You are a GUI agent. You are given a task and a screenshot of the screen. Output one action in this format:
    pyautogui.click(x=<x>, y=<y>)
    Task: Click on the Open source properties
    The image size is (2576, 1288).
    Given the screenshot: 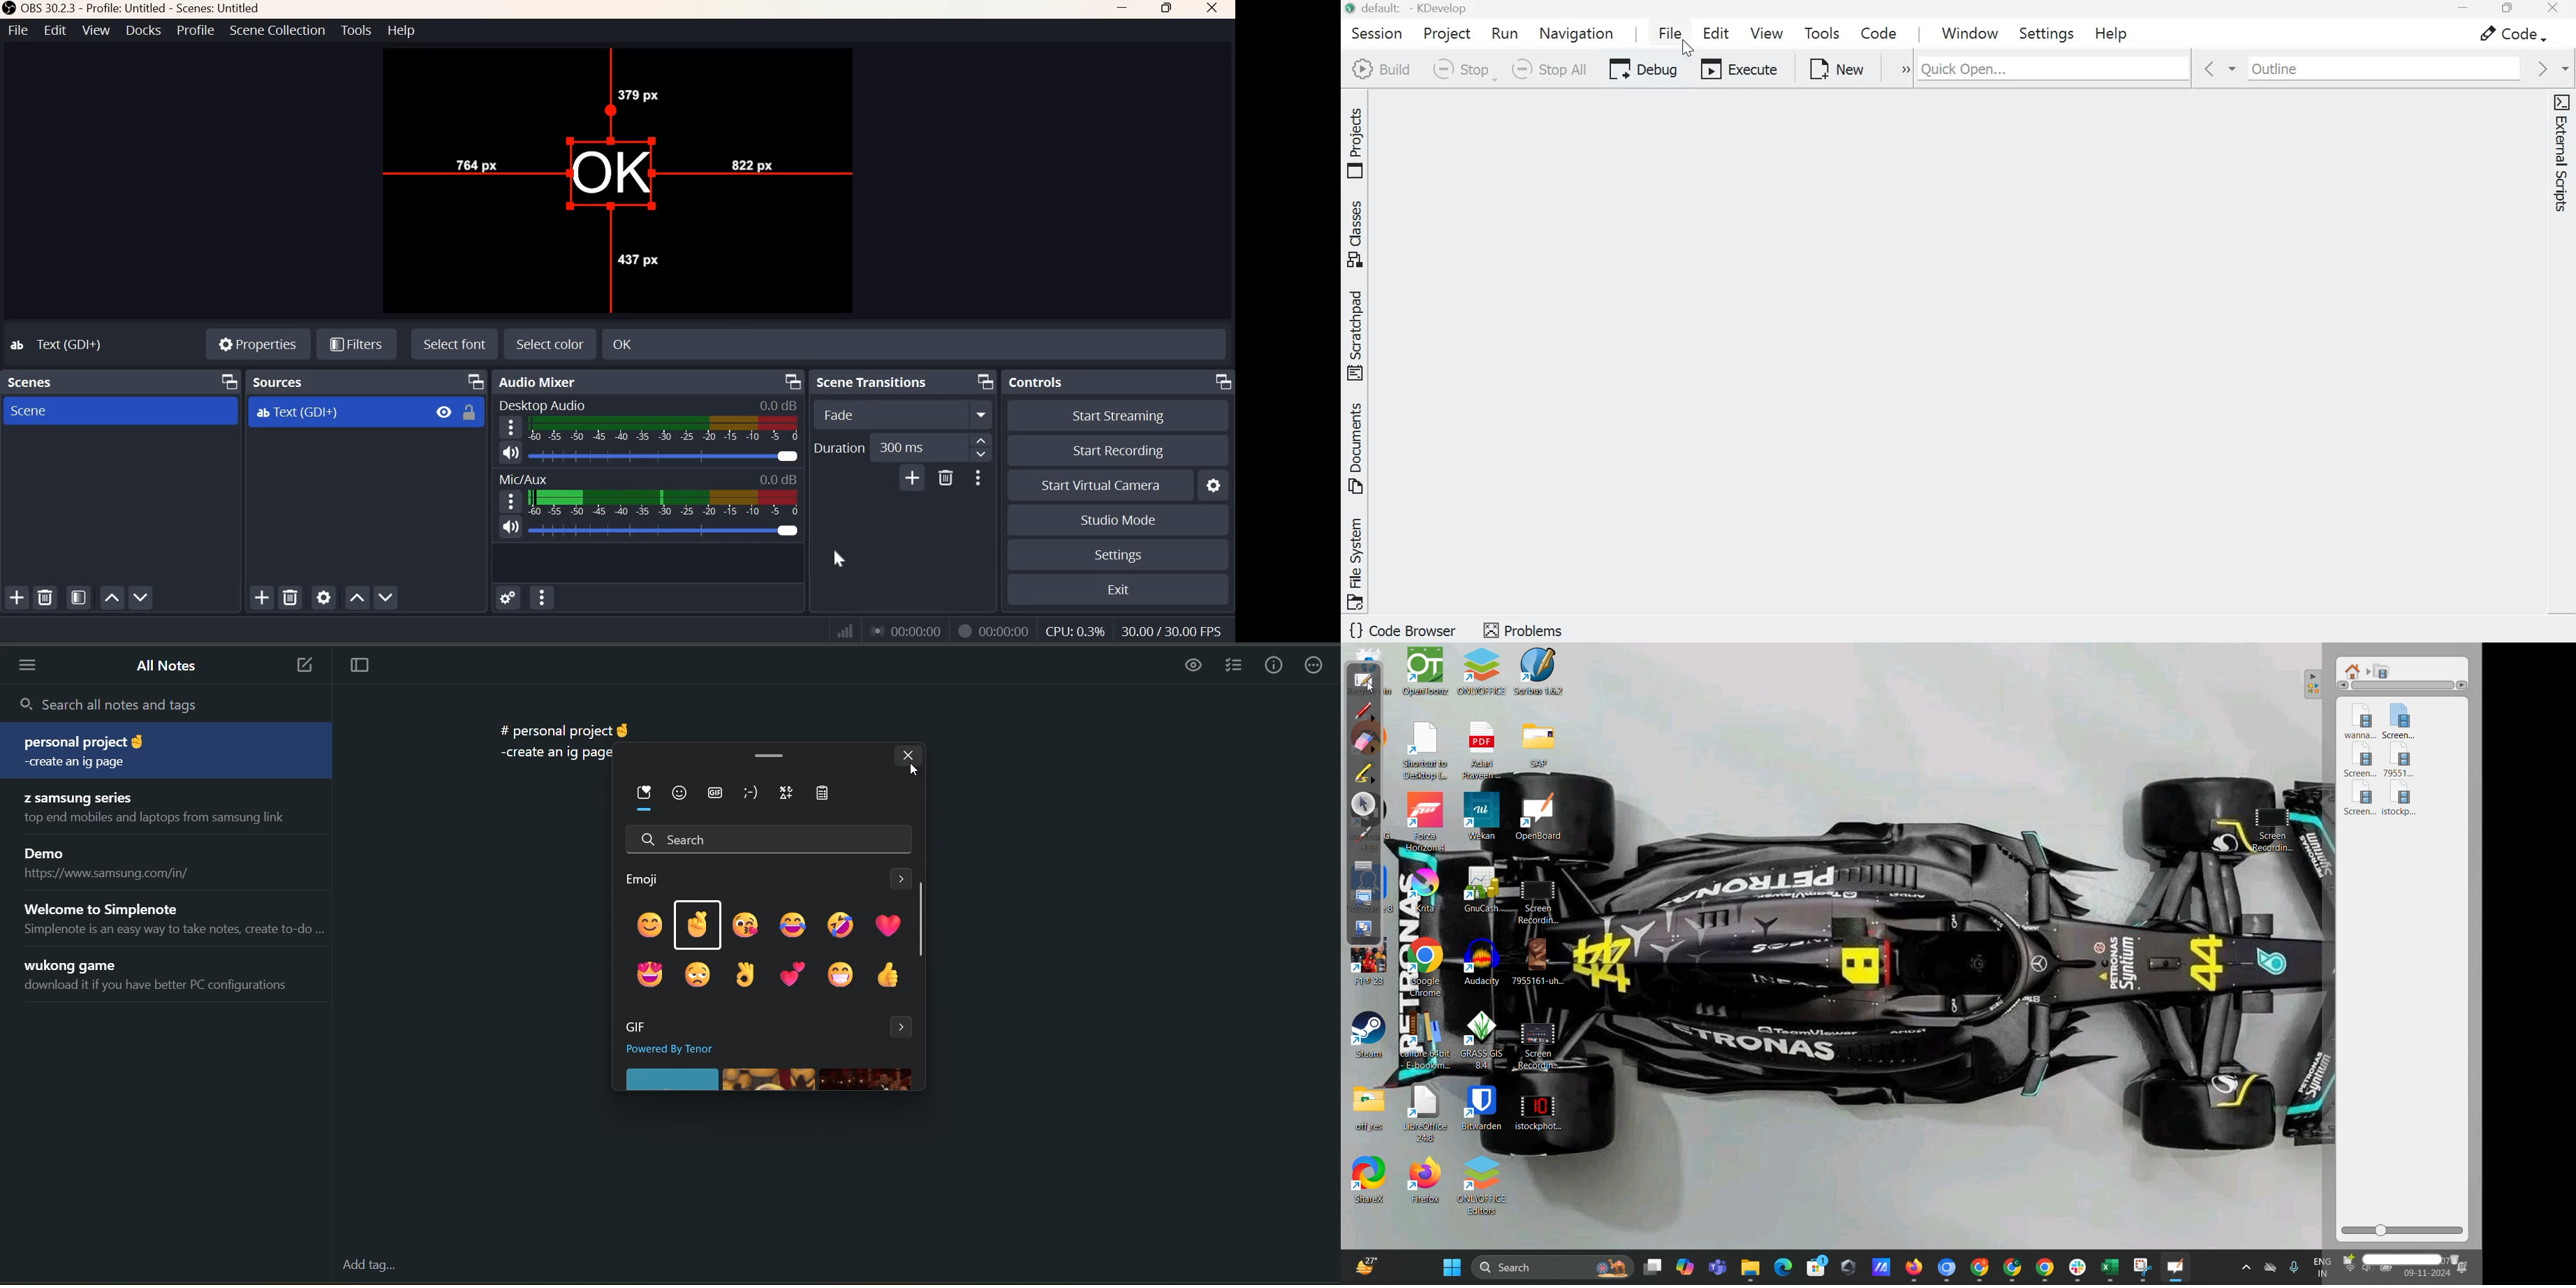 What is the action you would take?
    pyautogui.click(x=323, y=597)
    